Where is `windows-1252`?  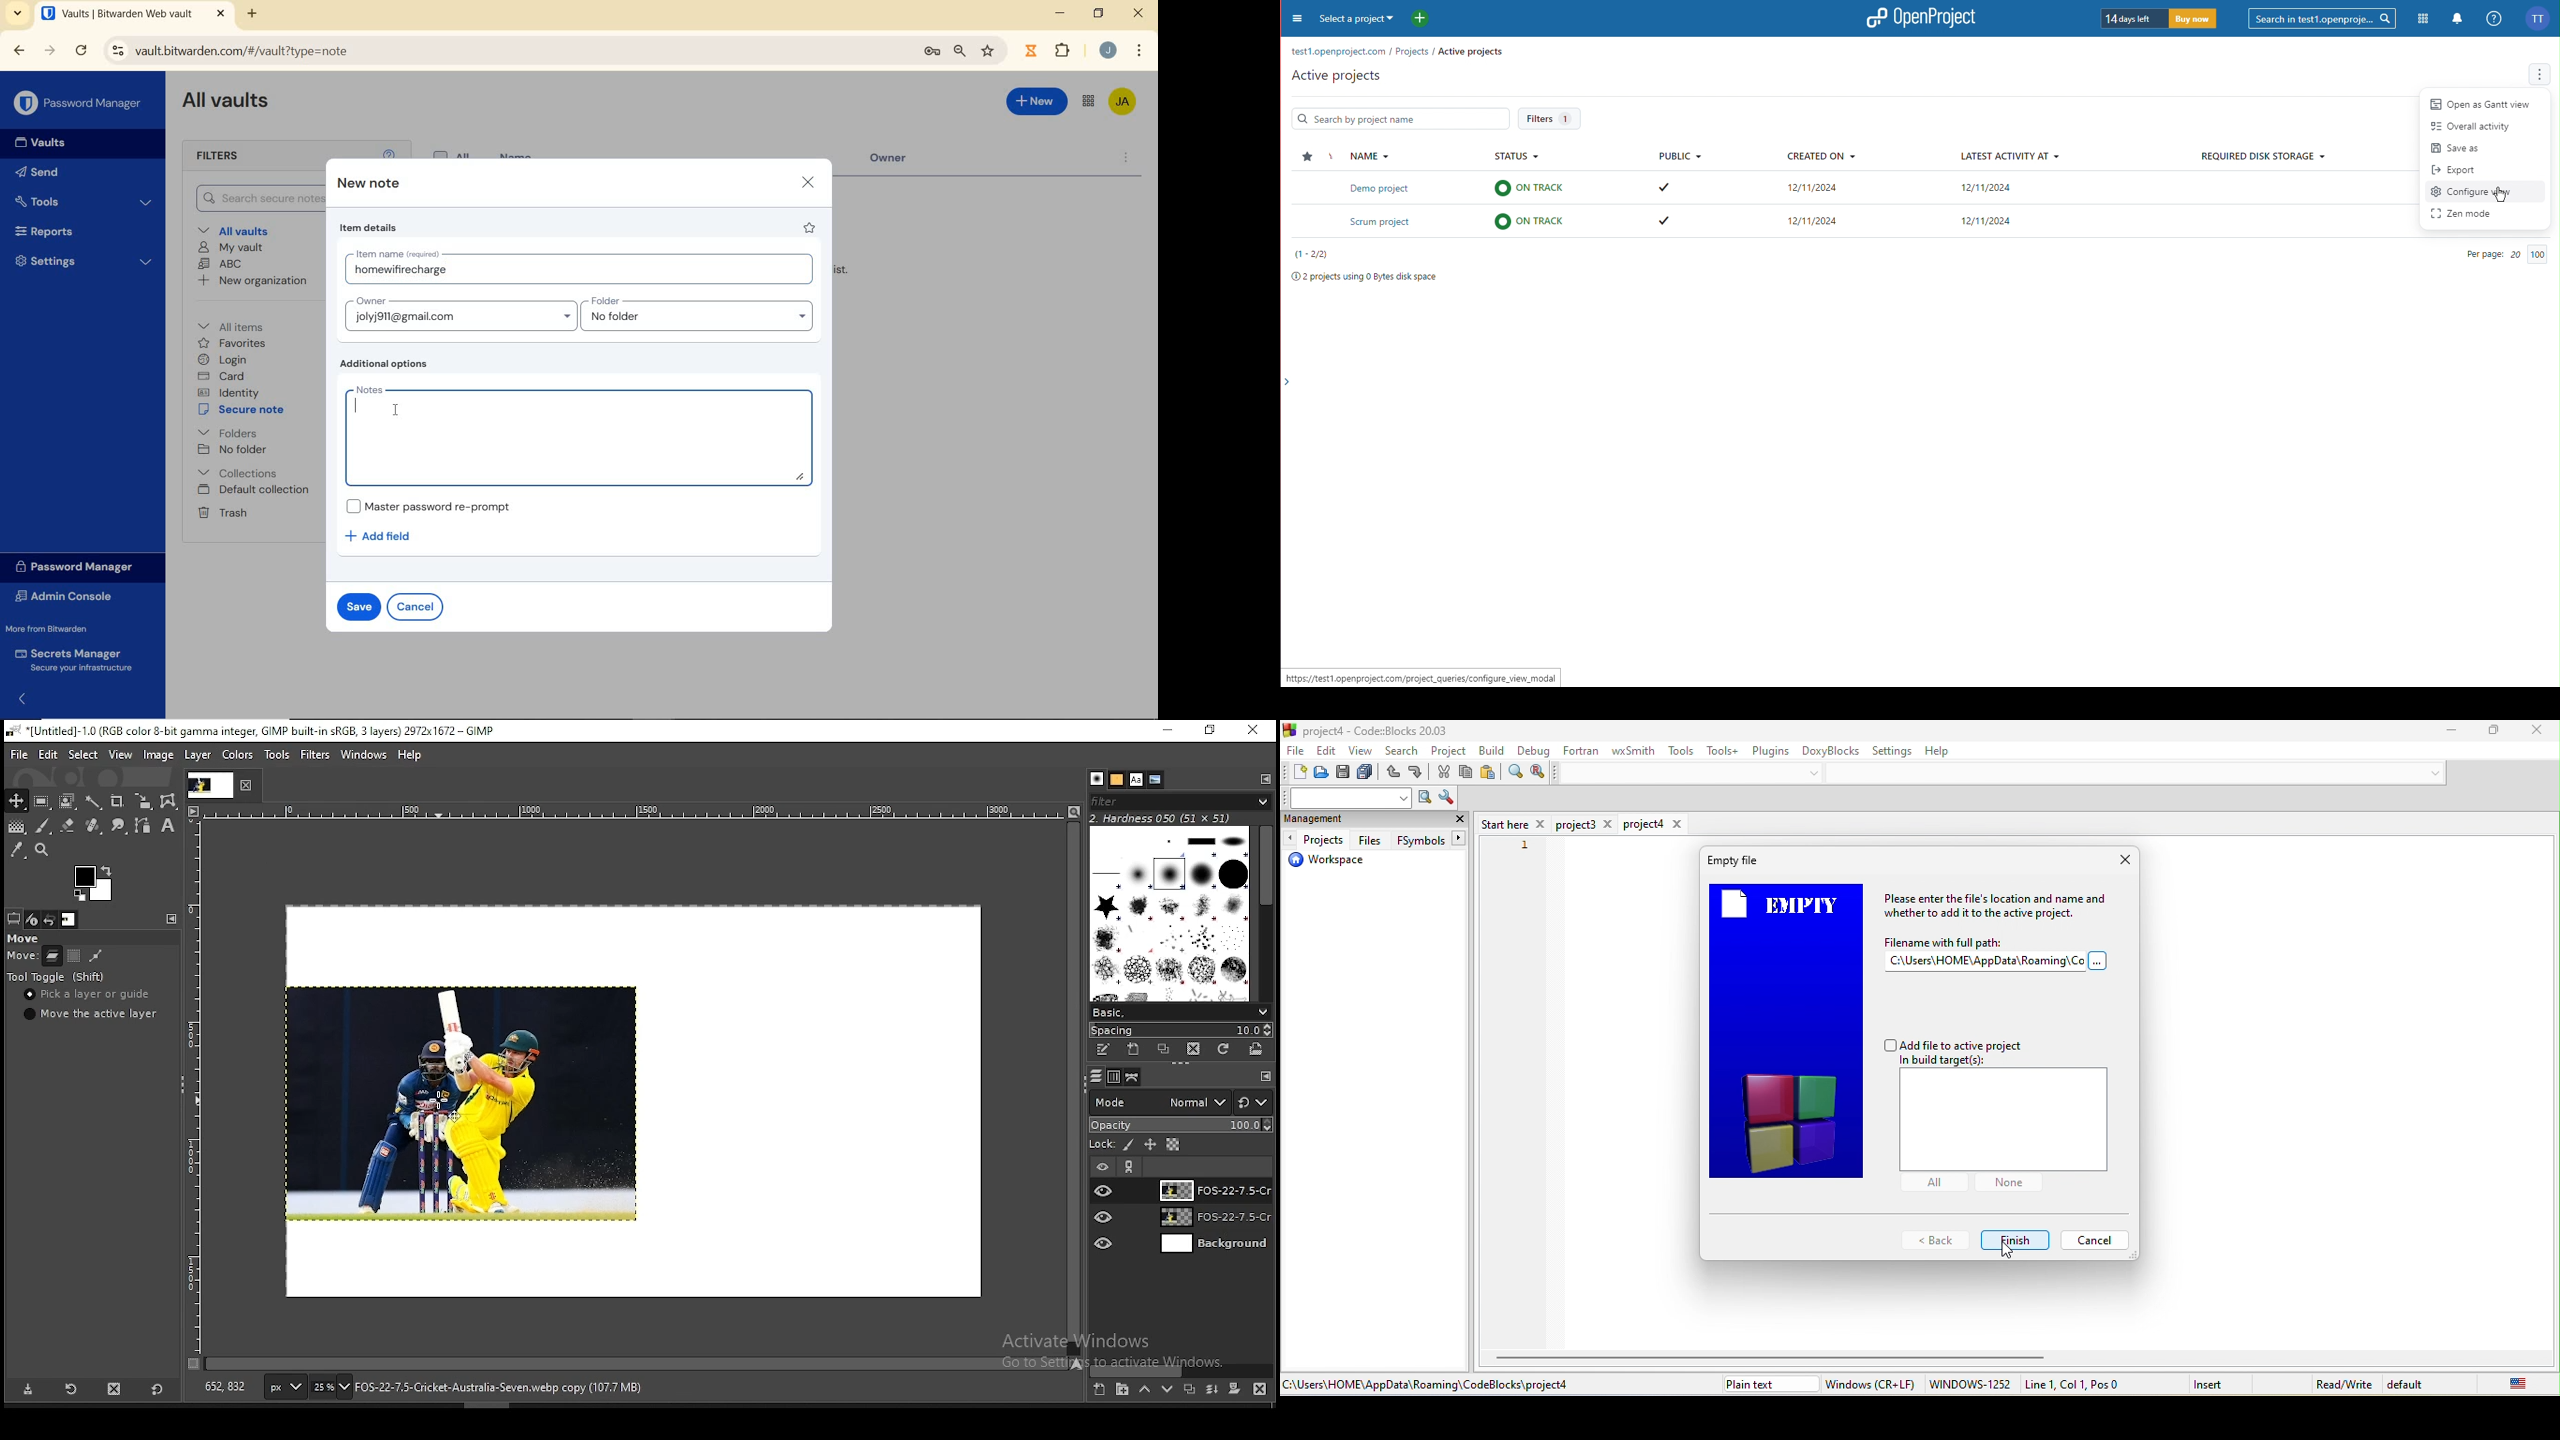 windows-1252 is located at coordinates (1970, 1385).